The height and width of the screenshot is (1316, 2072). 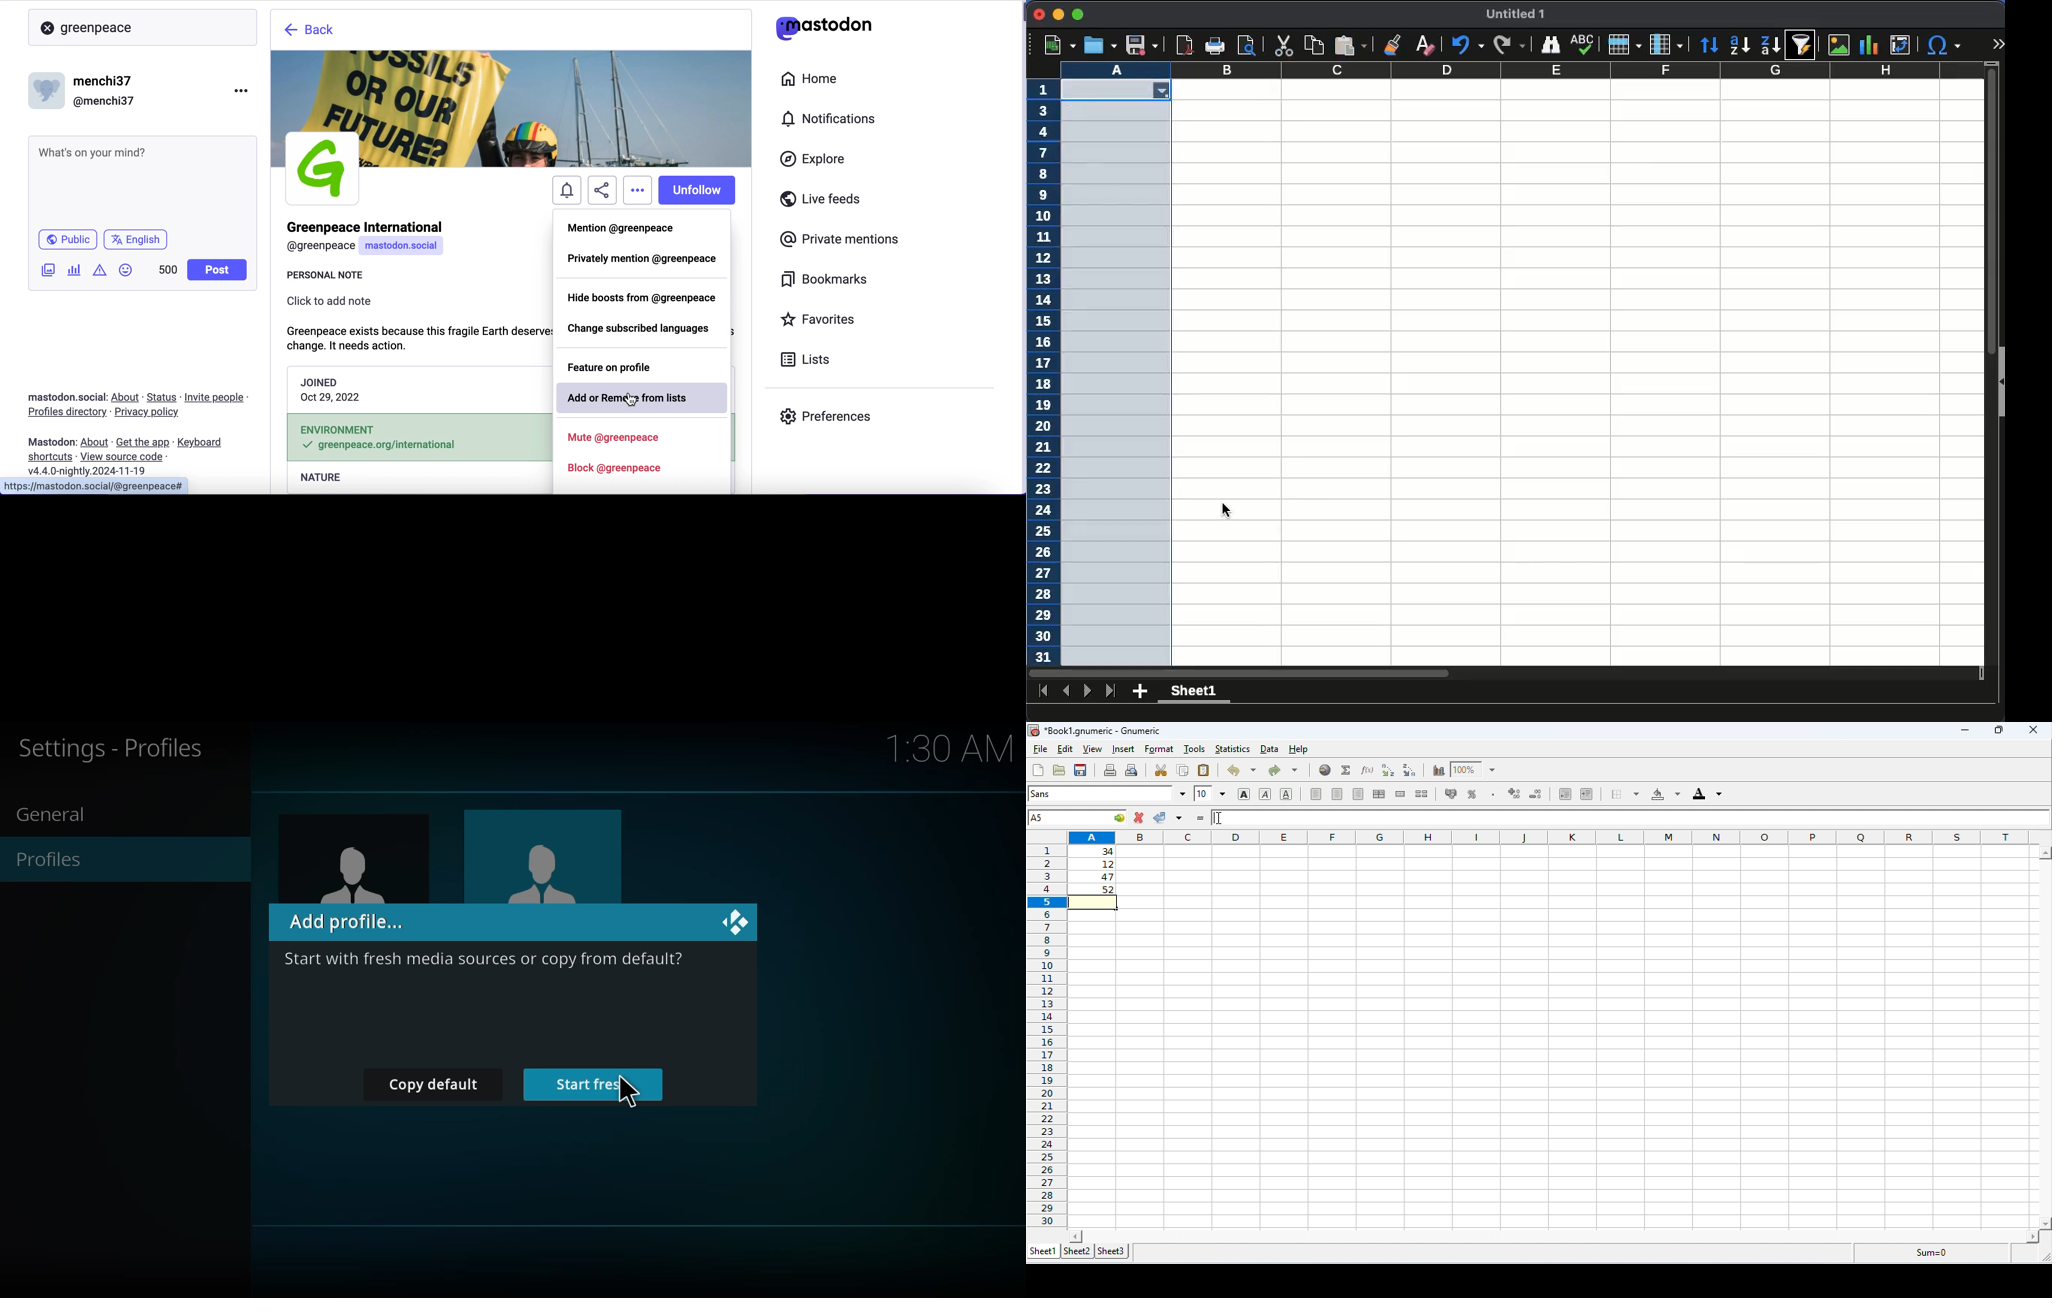 What do you see at coordinates (1094, 731) in the screenshot?
I see `title` at bounding box center [1094, 731].